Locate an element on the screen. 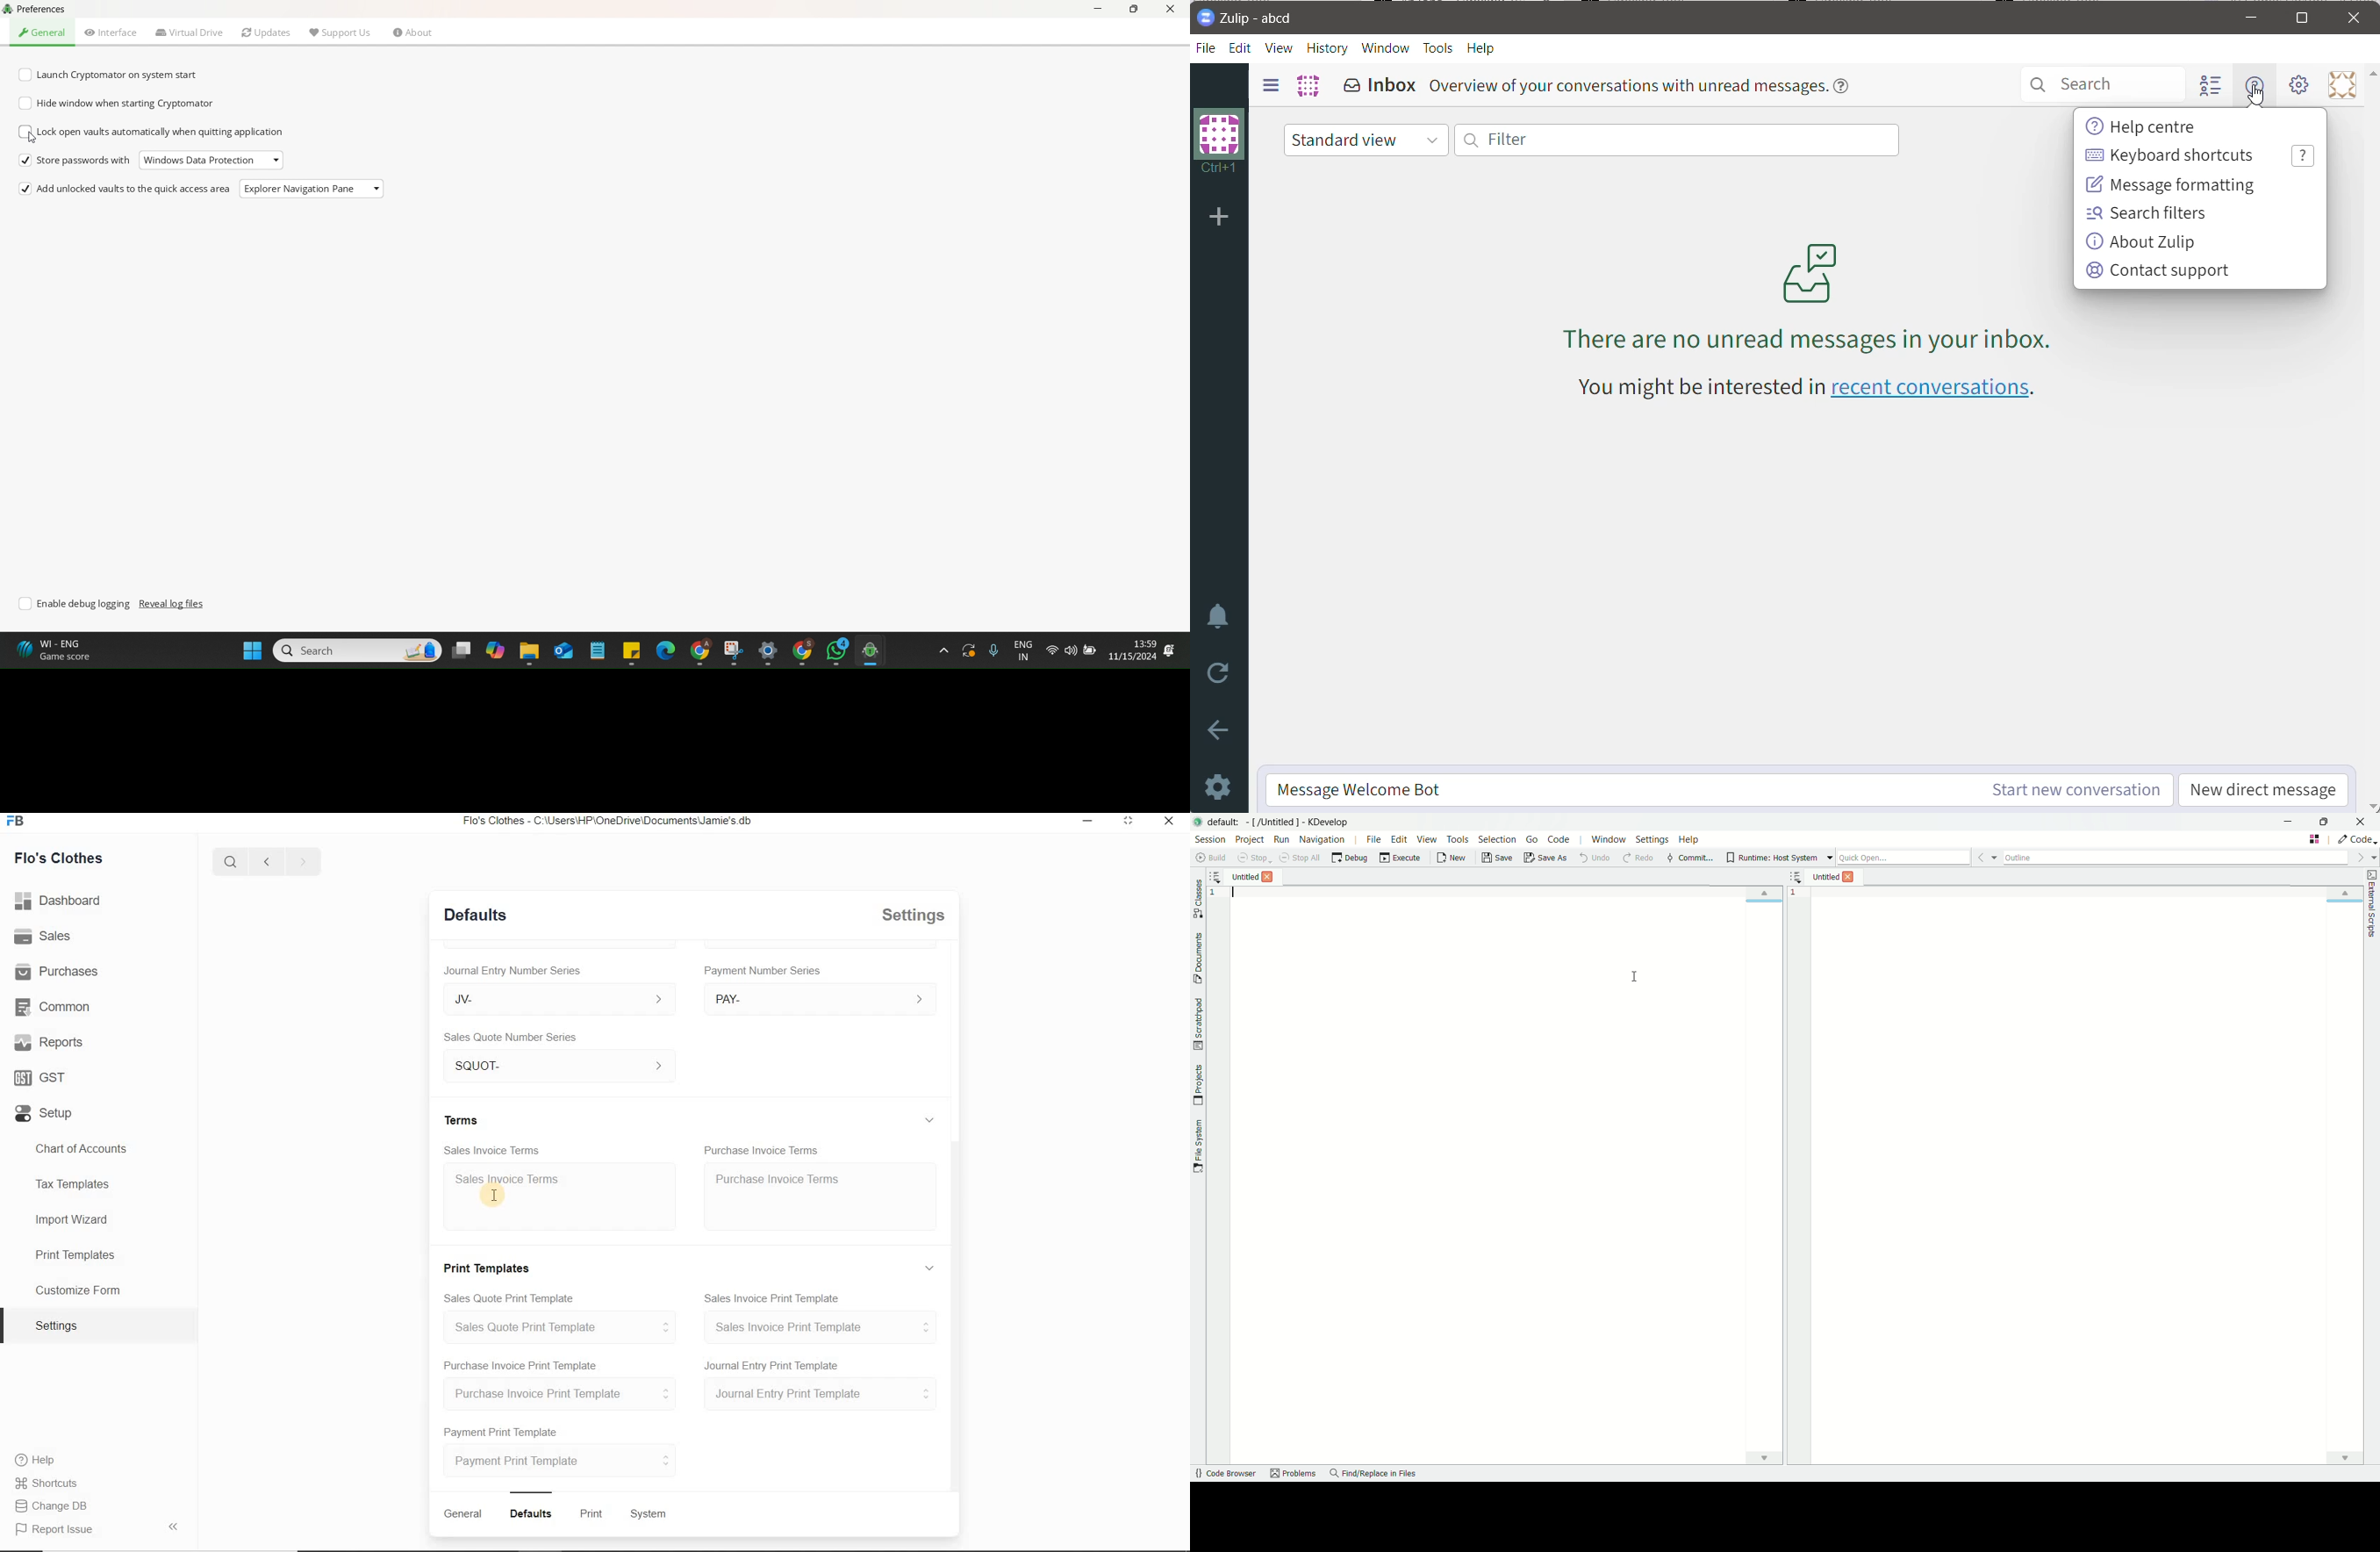 This screenshot has width=2380, height=1568. Bar is located at coordinates (531, 1491).